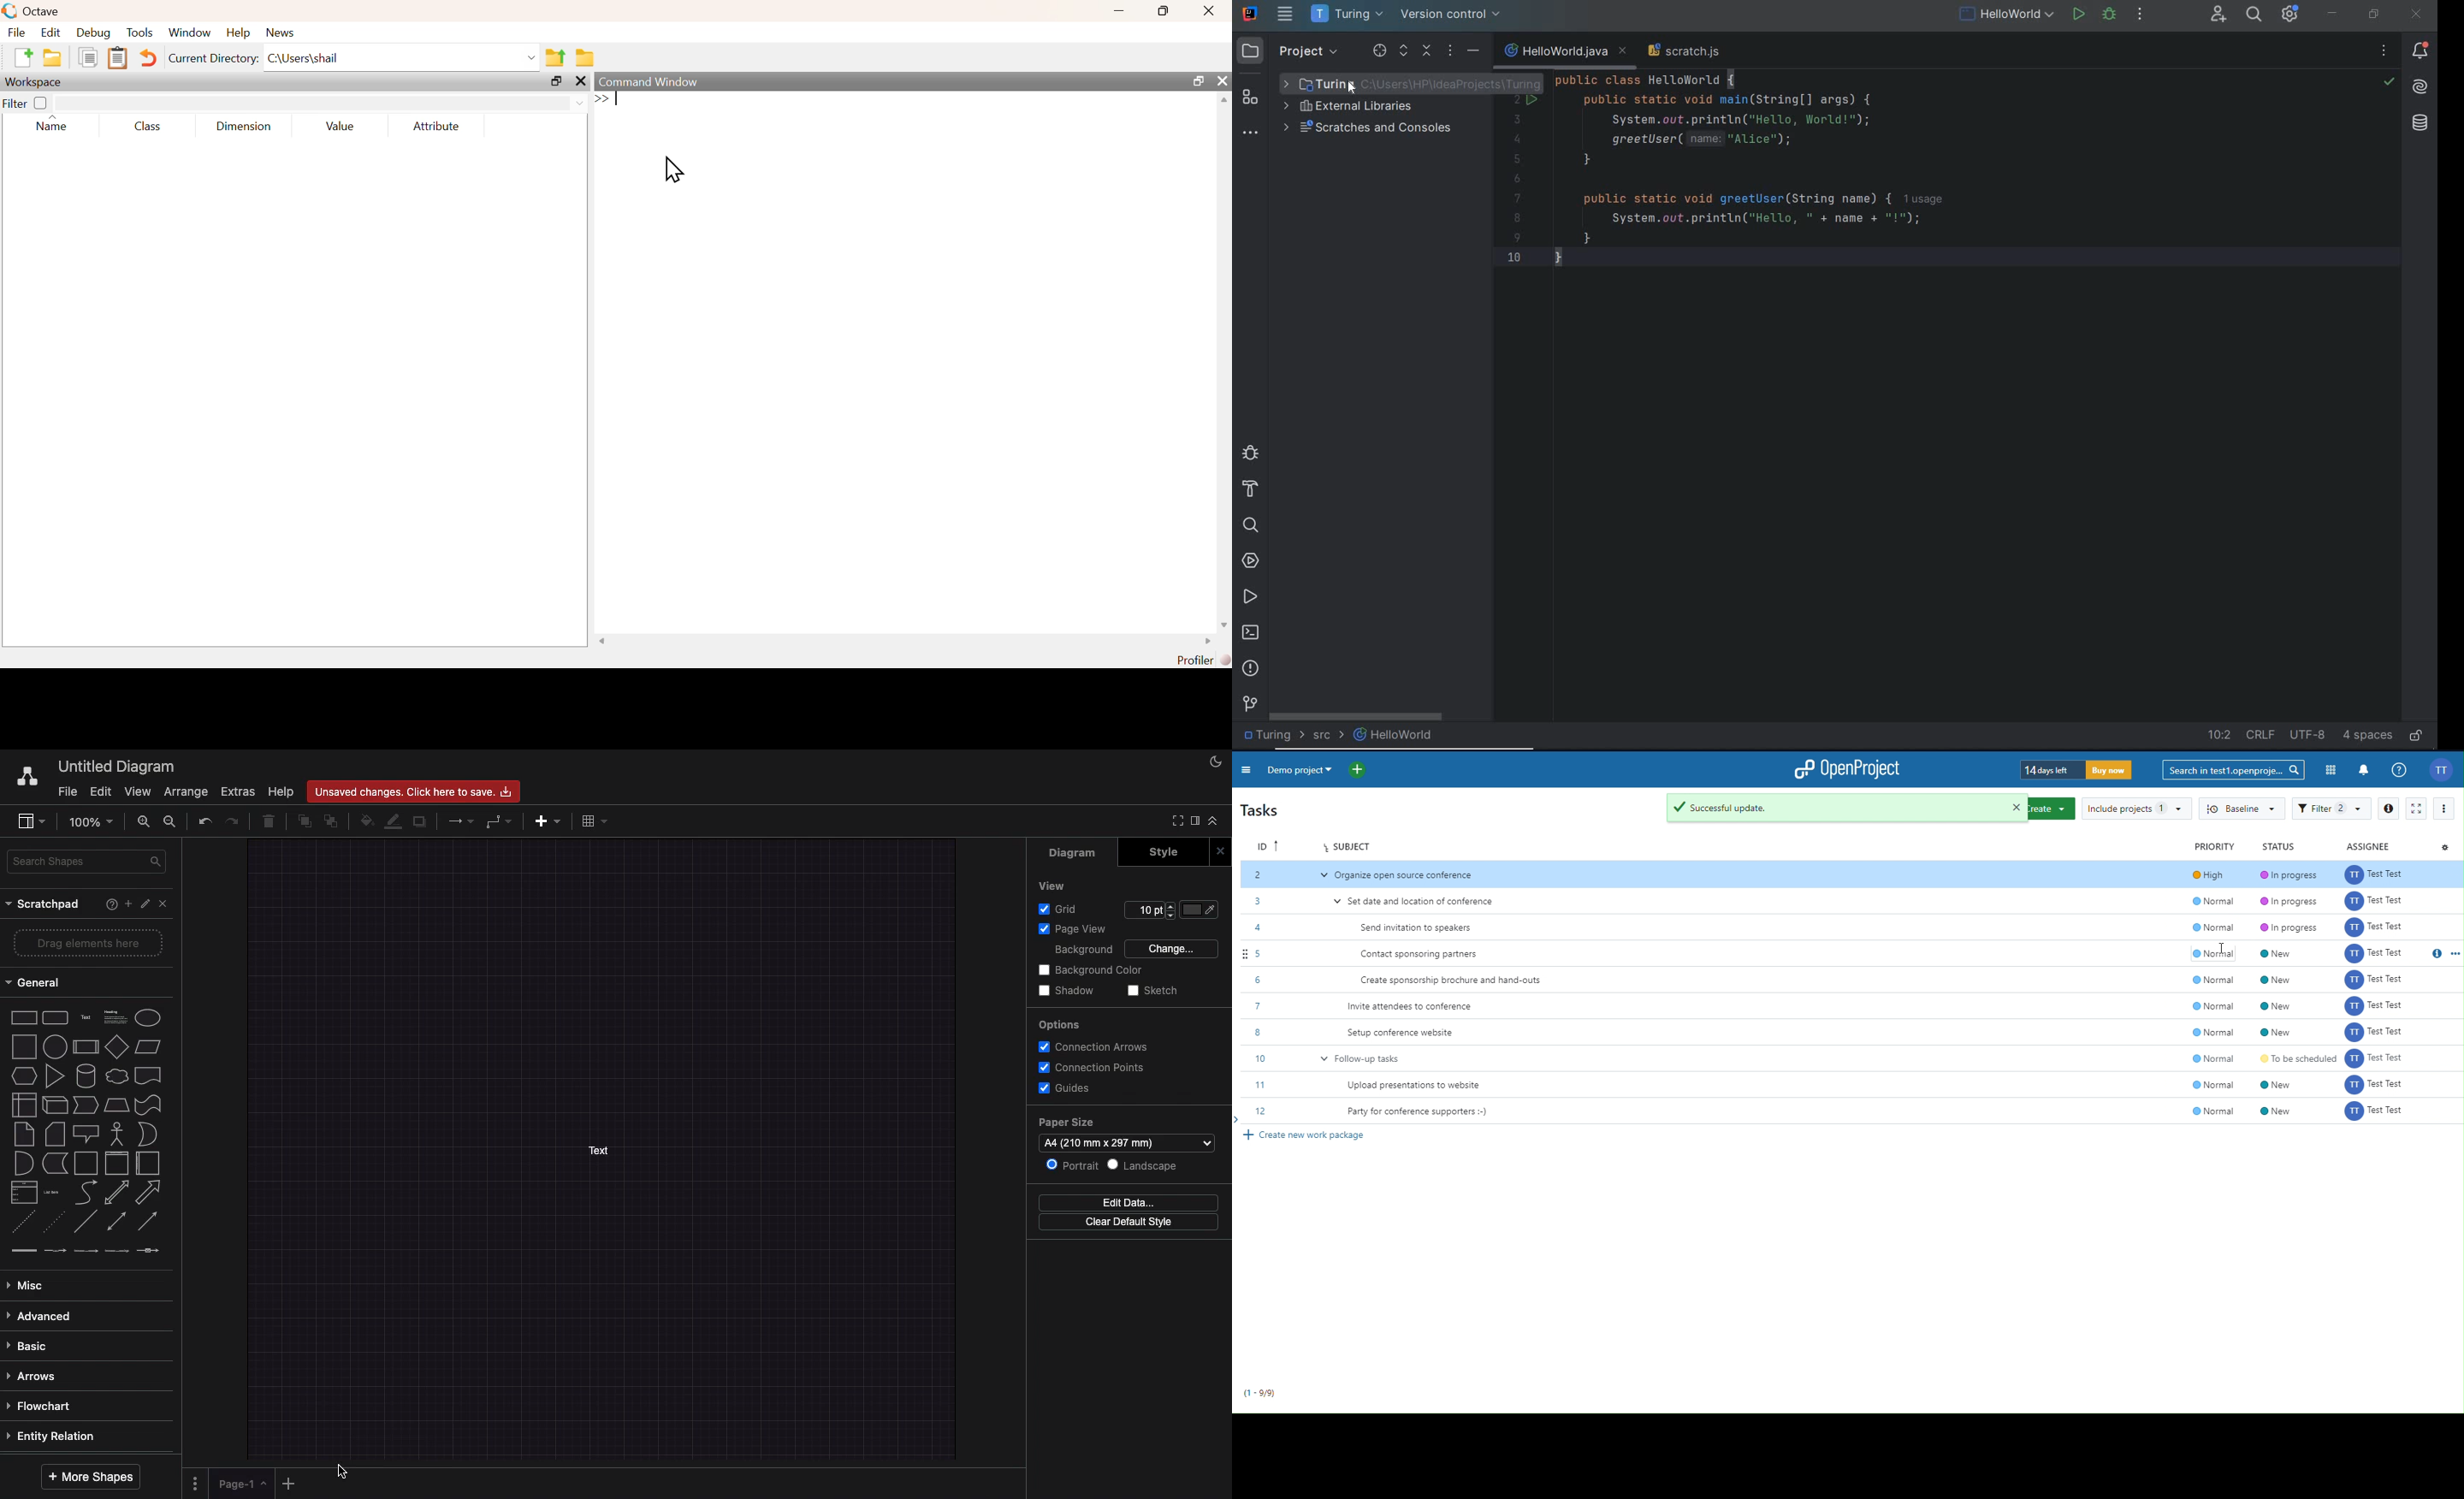 The width and height of the screenshot is (2464, 1512). I want to click on Workspace, so click(36, 81).